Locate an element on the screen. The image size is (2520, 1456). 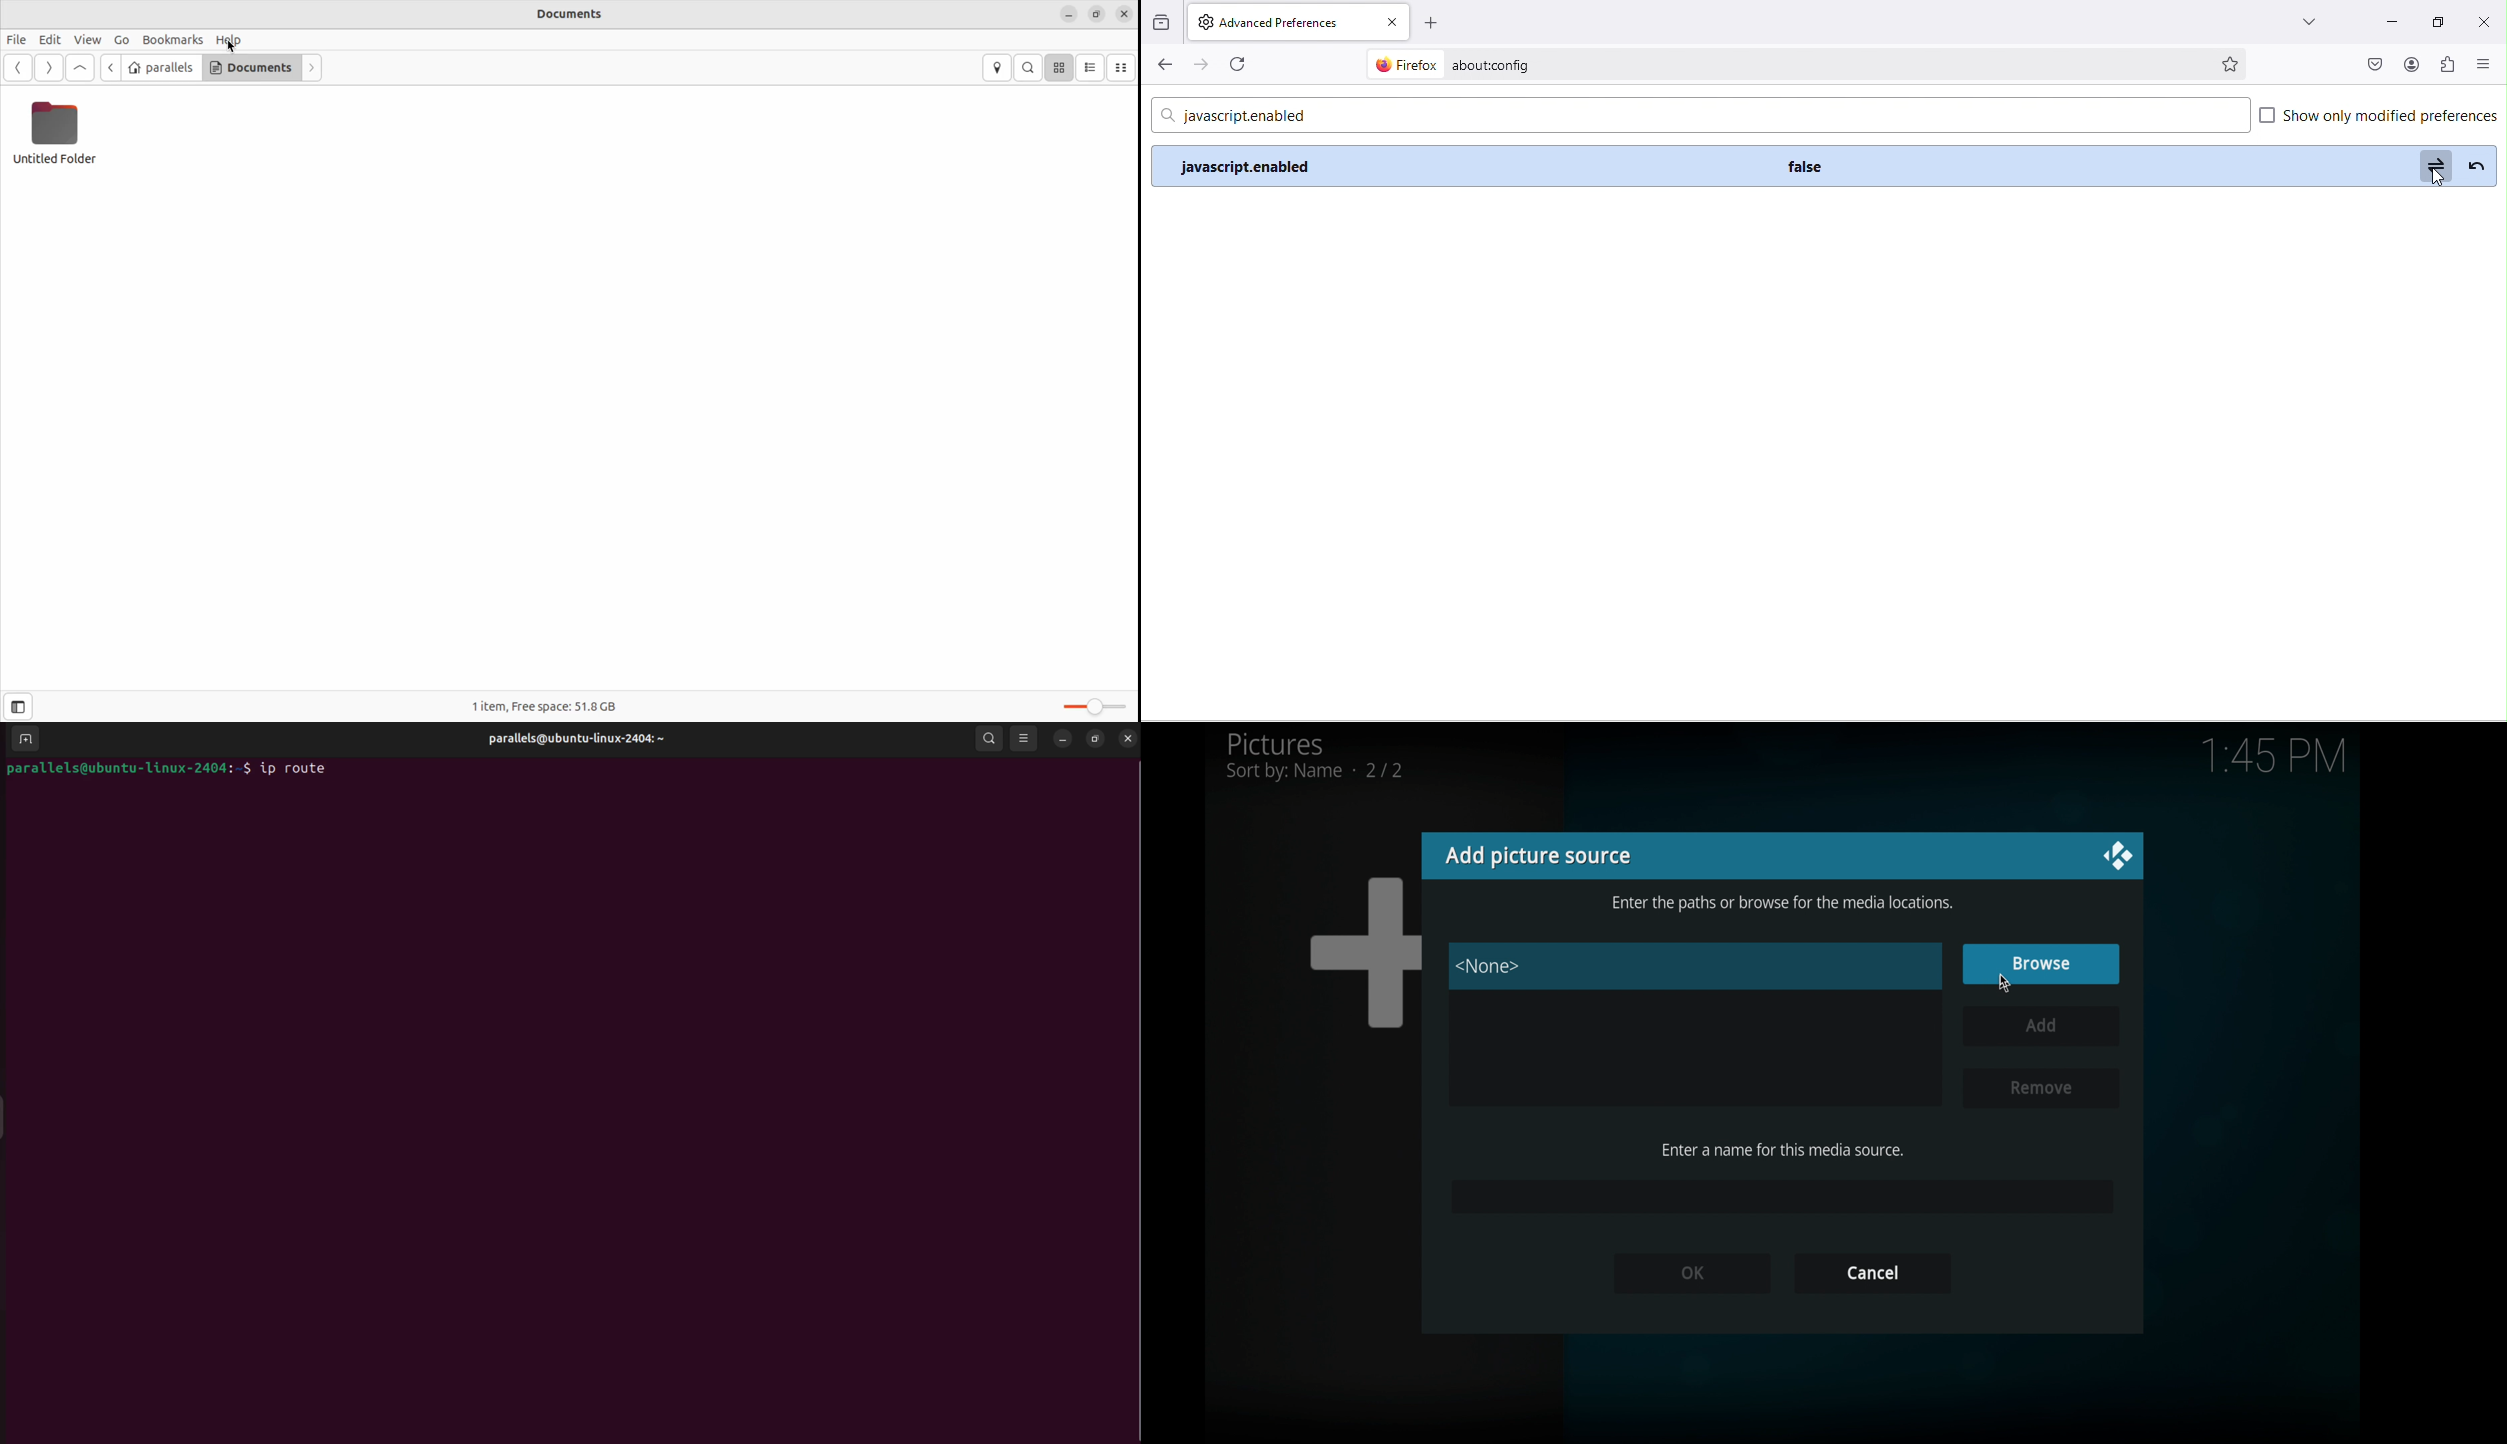
firefox is located at coordinates (1405, 63).